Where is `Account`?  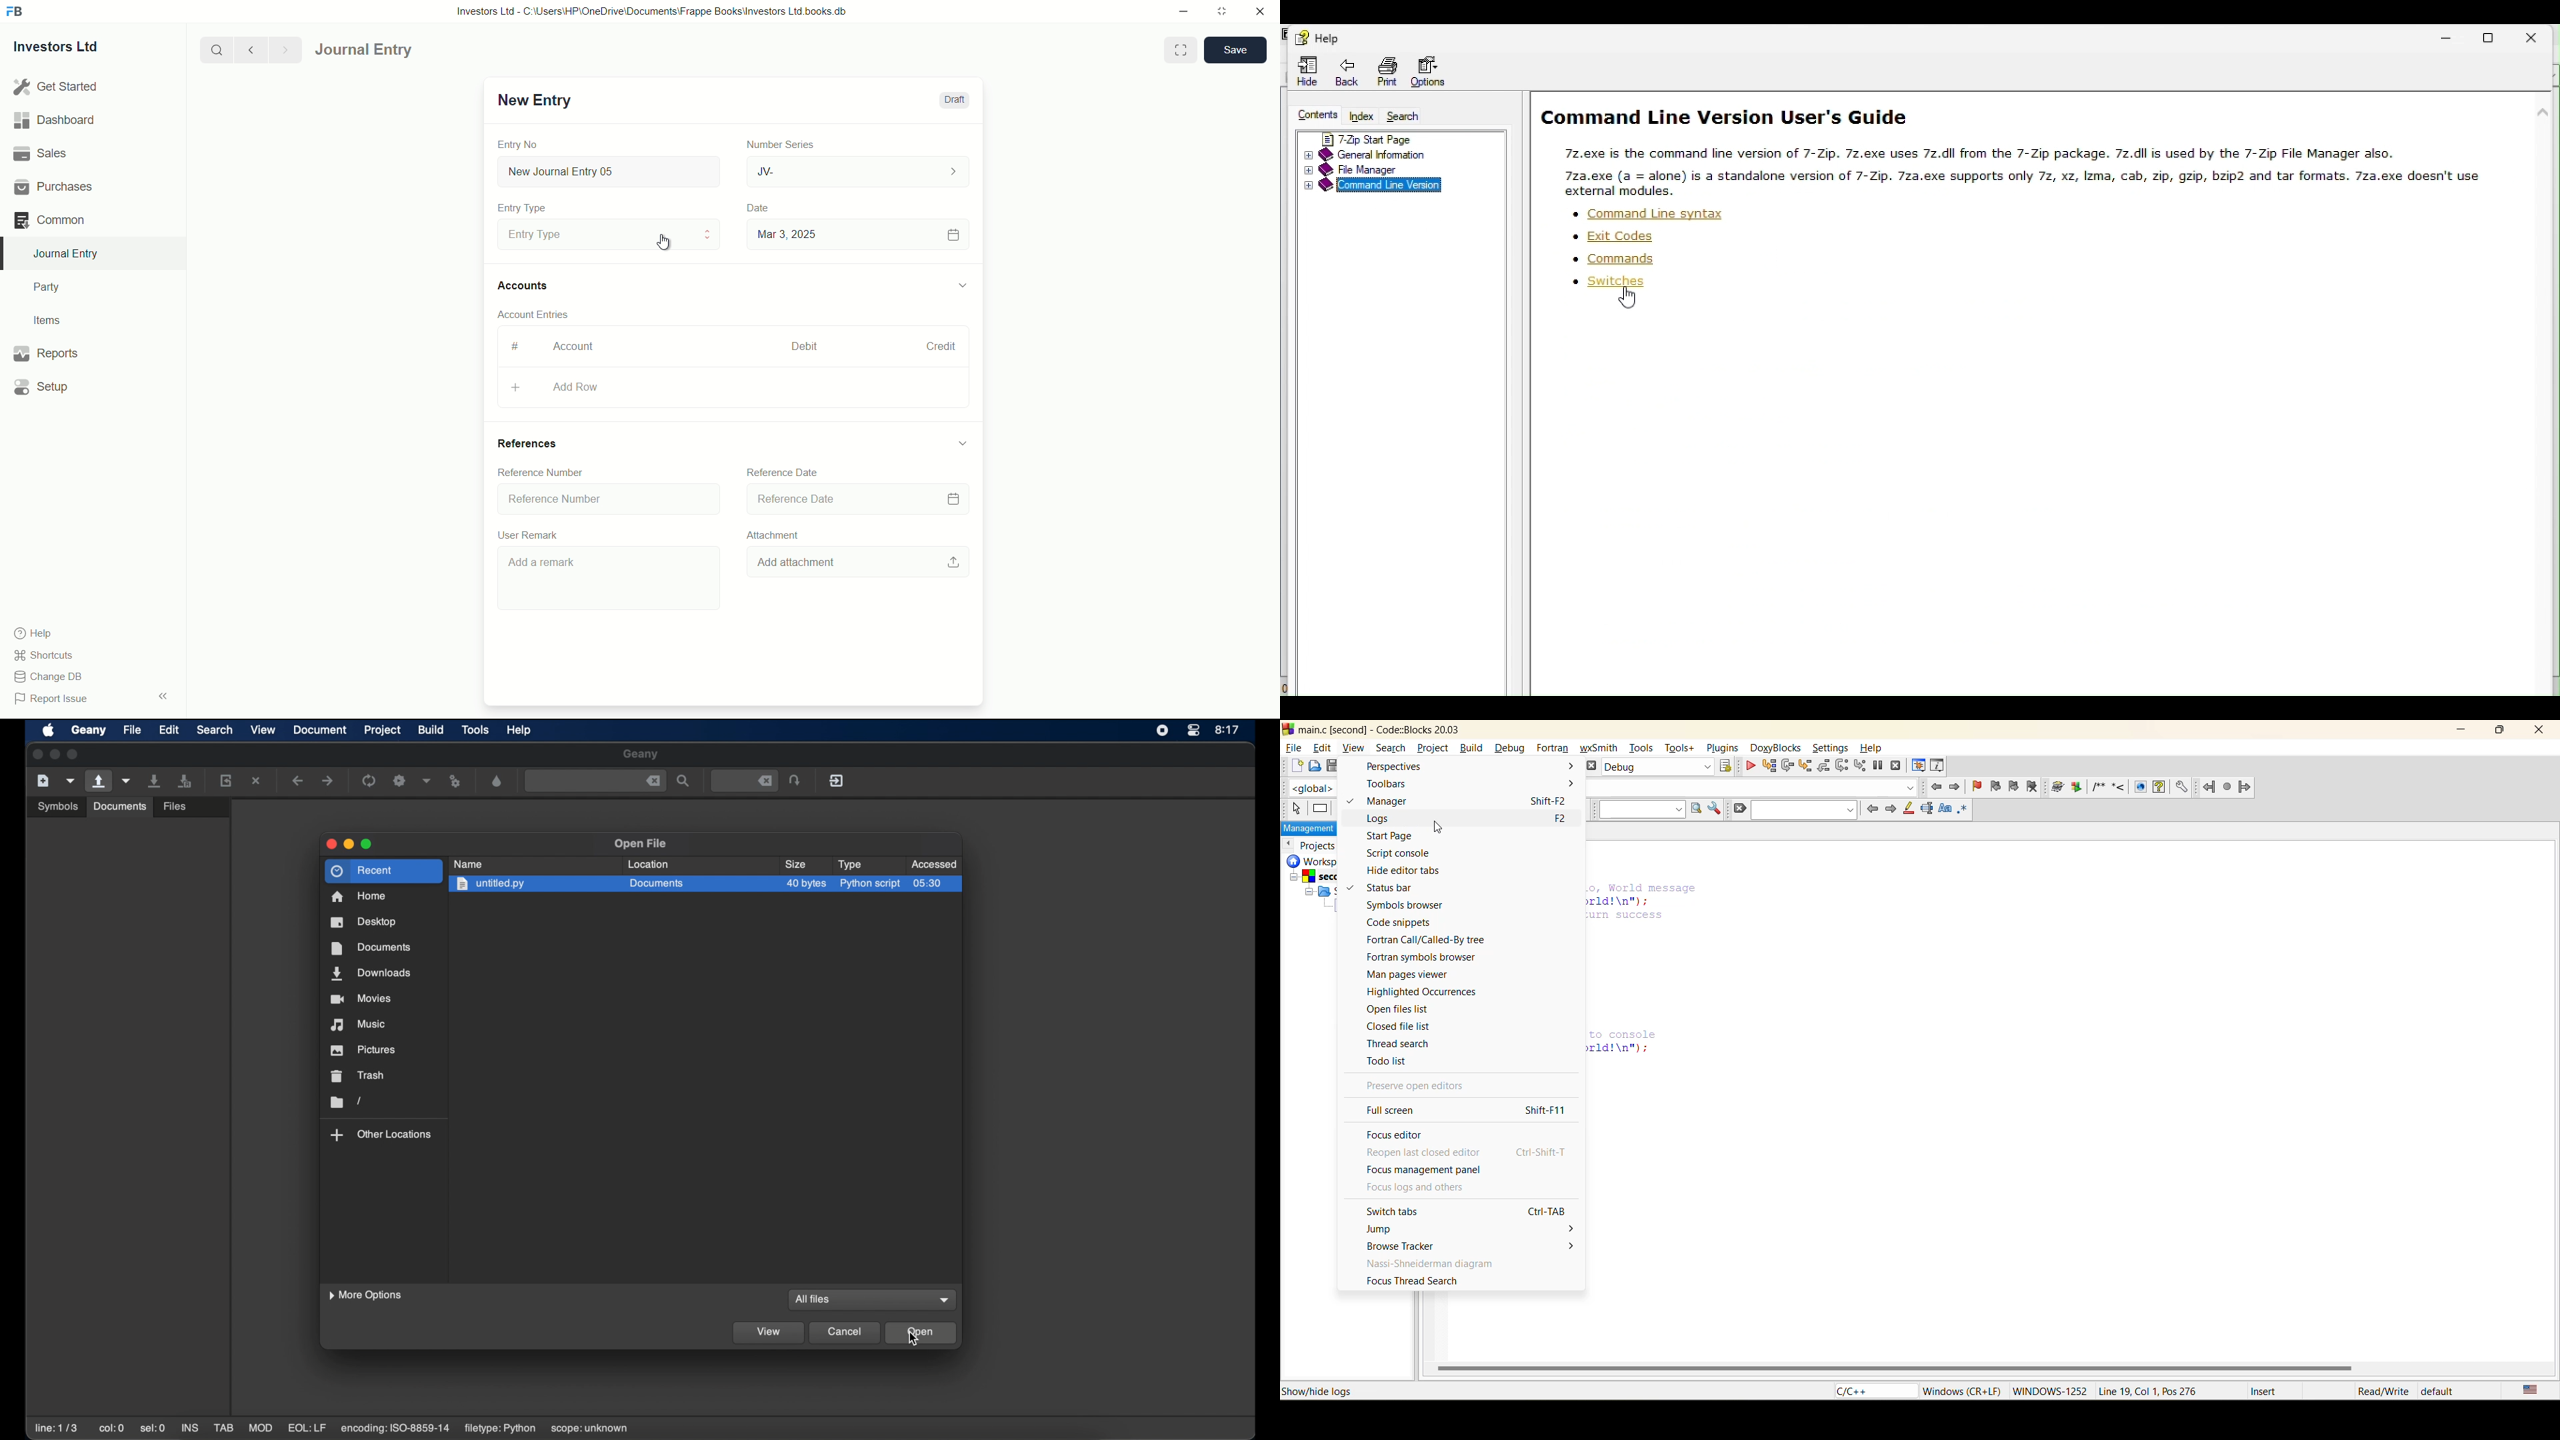 Account is located at coordinates (574, 346).